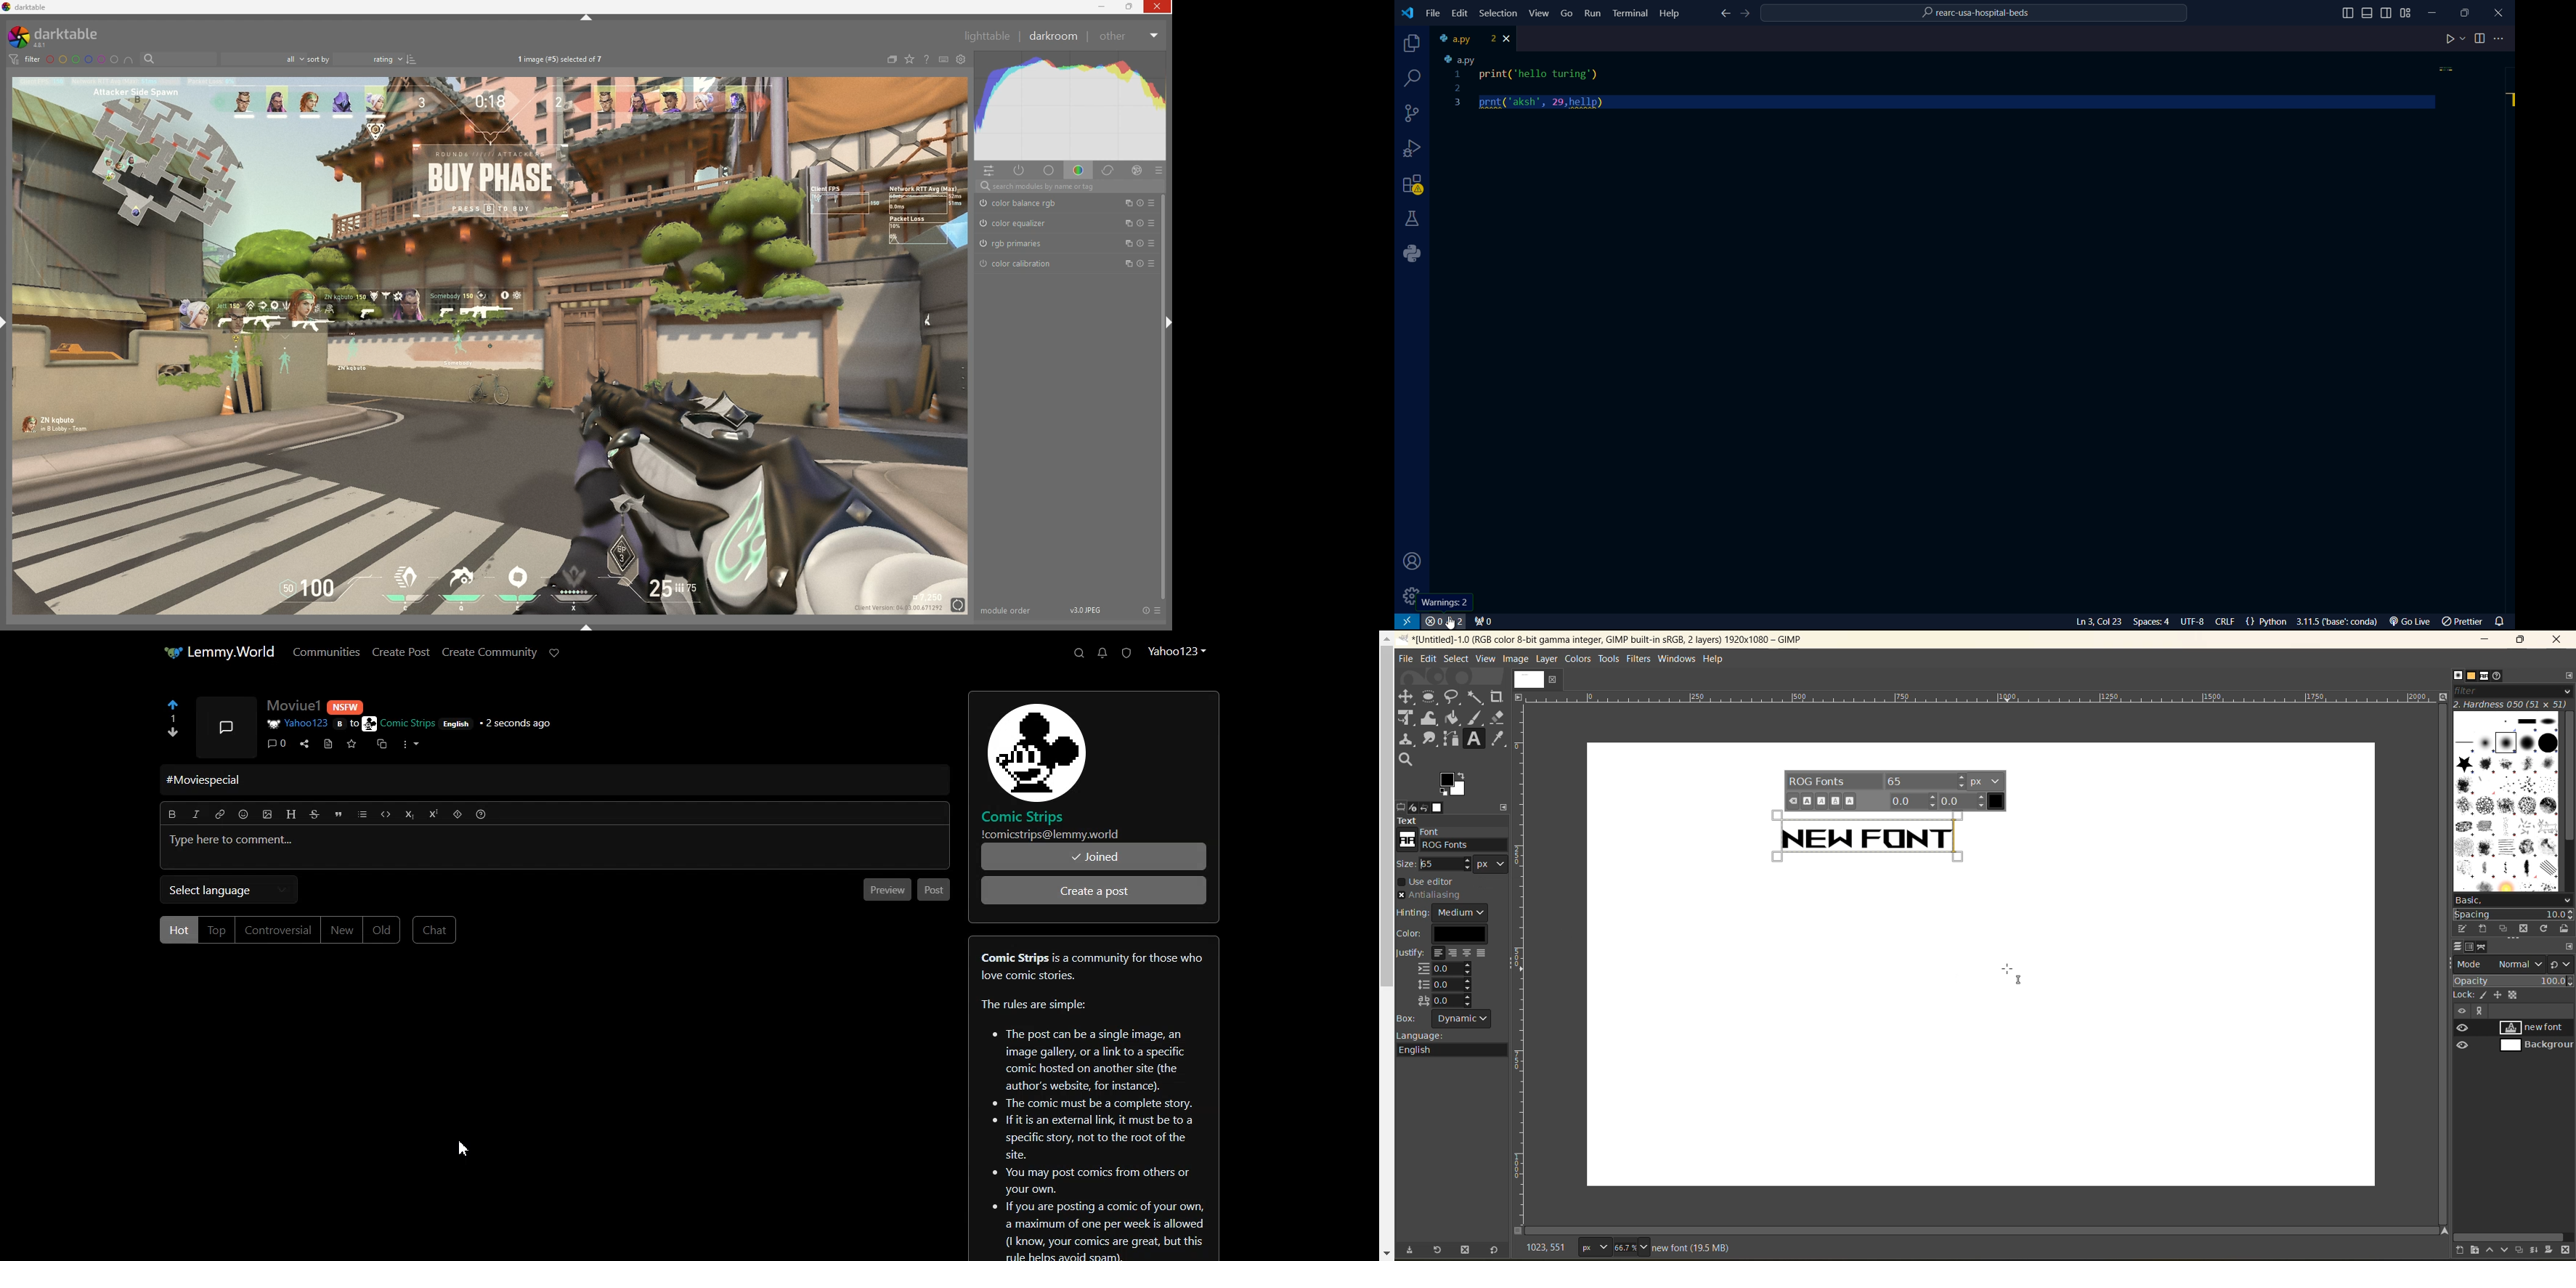 Image resolution: width=2576 pixels, height=1288 pixels. Describe the element at coordinates (329, 744) in the screenshot. I see `Go to source` at that location.